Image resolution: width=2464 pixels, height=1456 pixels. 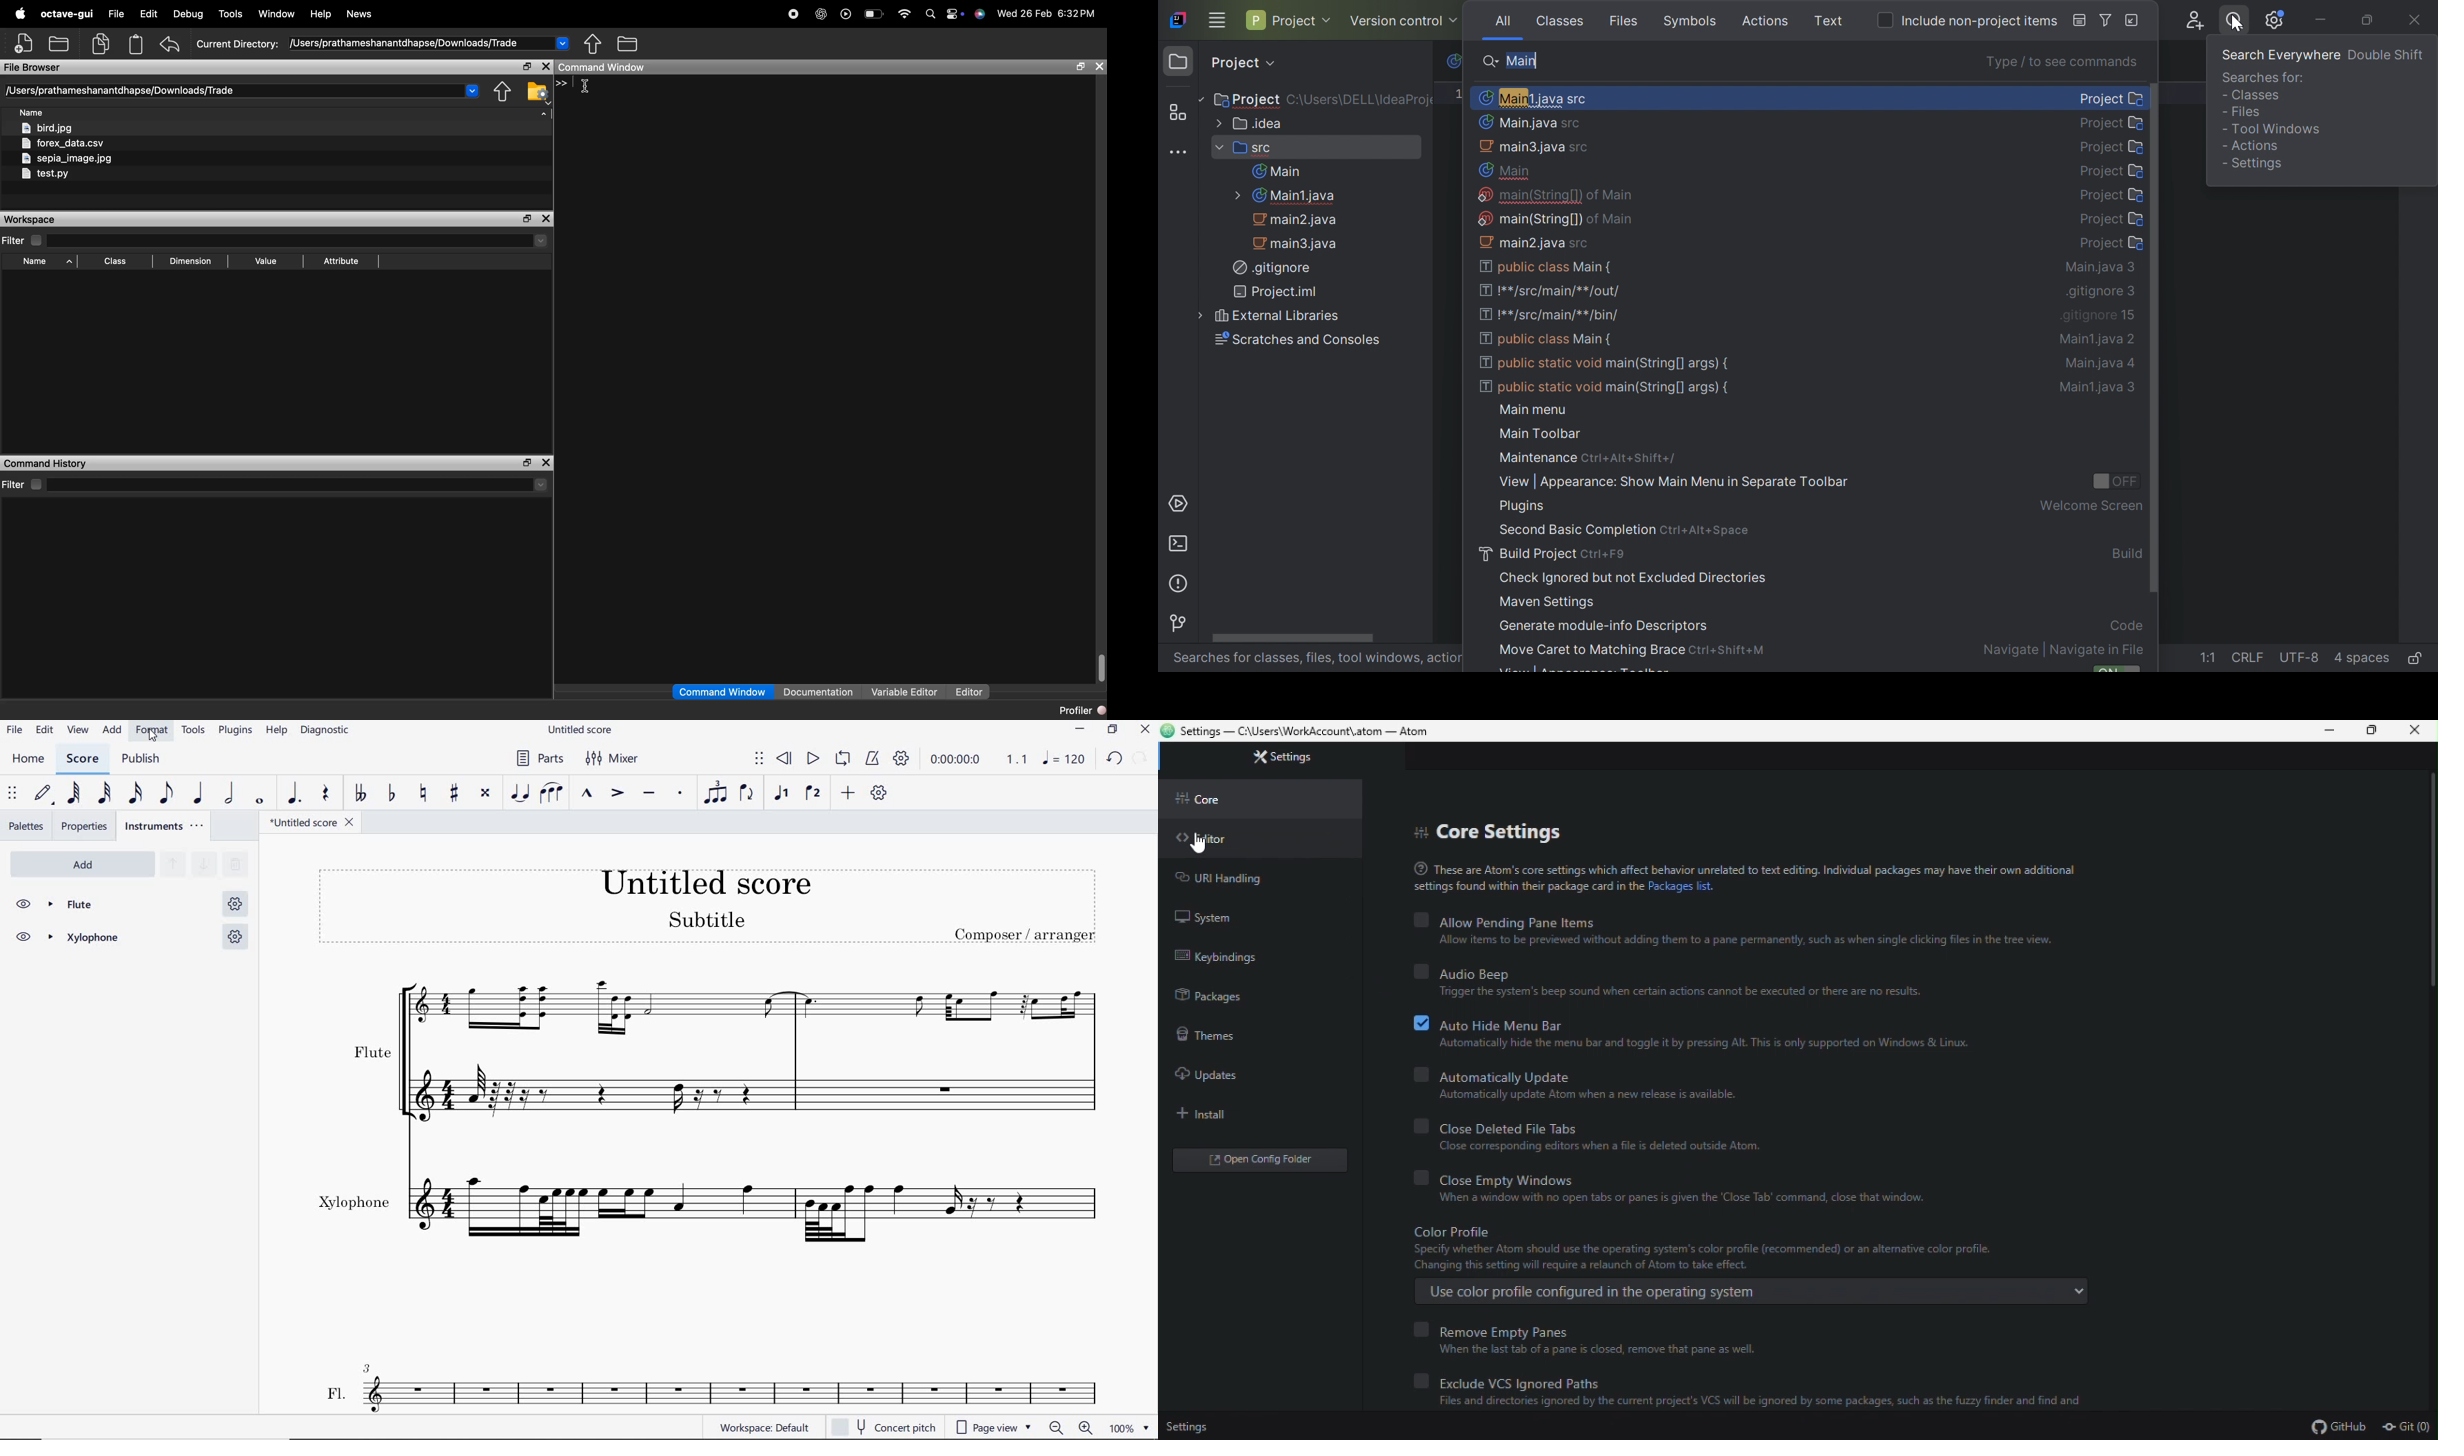 What do you see at coordinates (1492, 61) in the screenshot?
I see `Search icon` at bounding box center [1492, 61].